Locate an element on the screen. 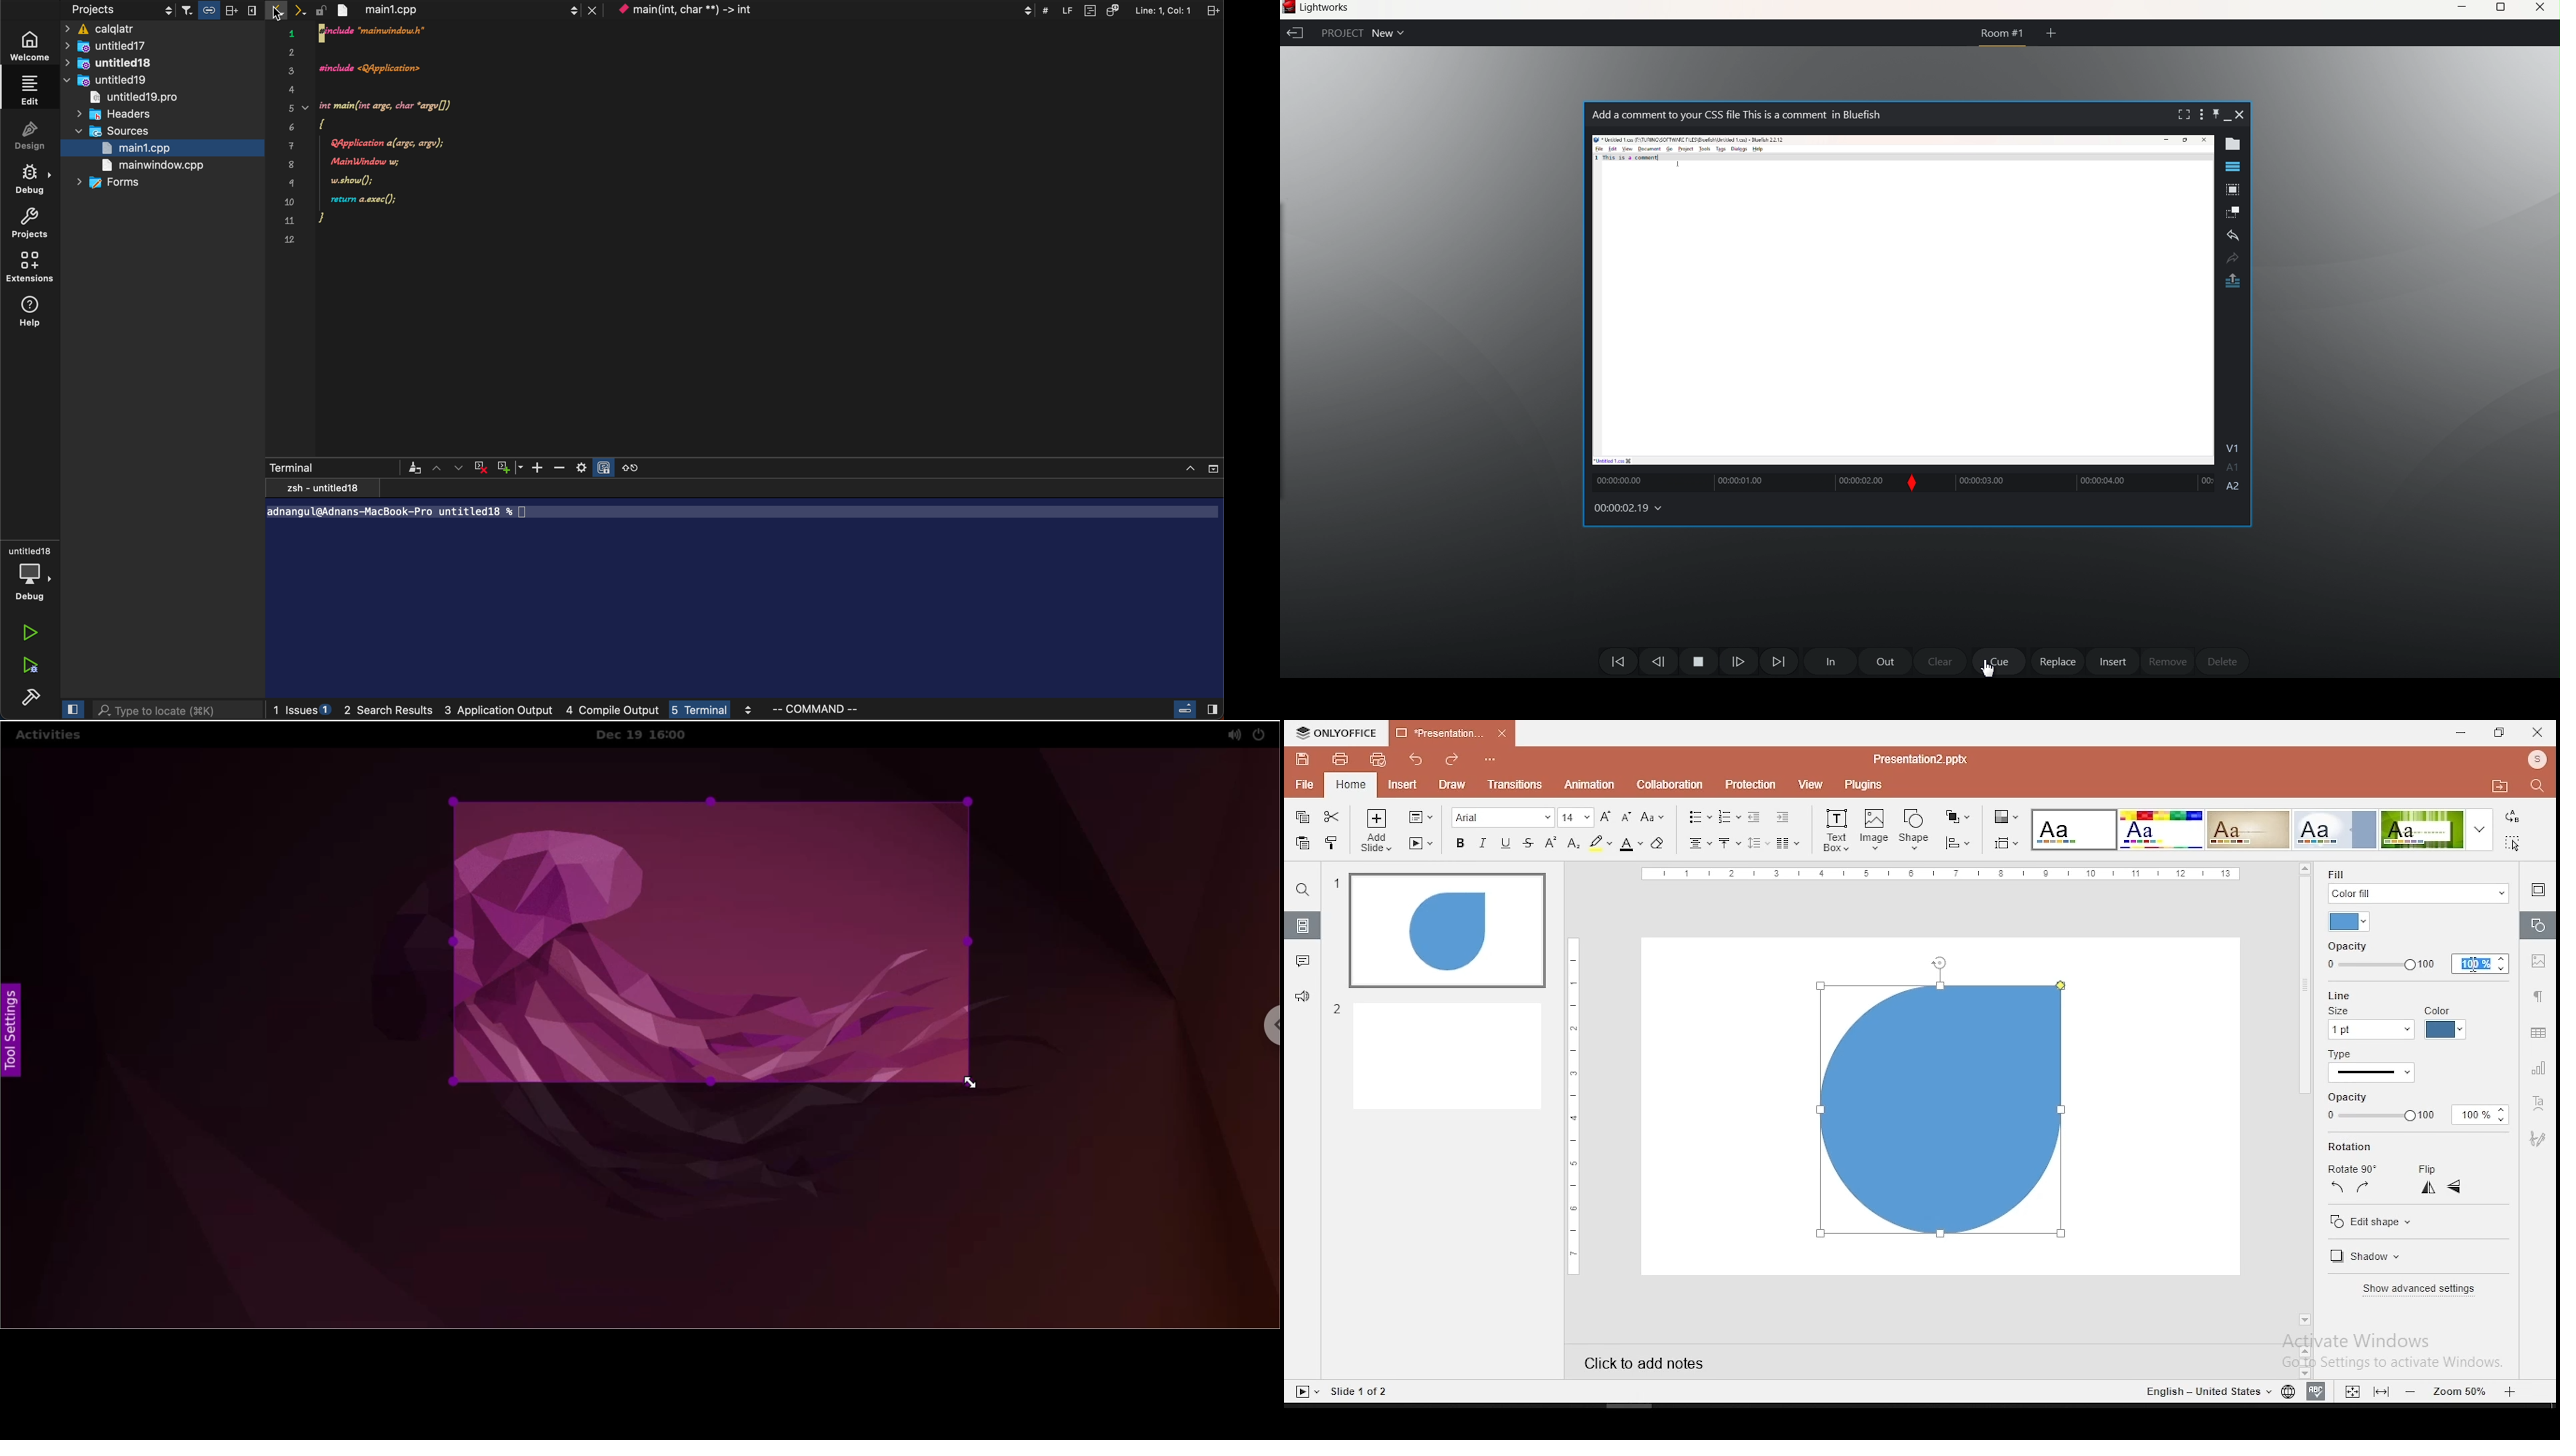 This screenshot has height=1456, width=2576. selected capture area is located at coordinates (713, 941).